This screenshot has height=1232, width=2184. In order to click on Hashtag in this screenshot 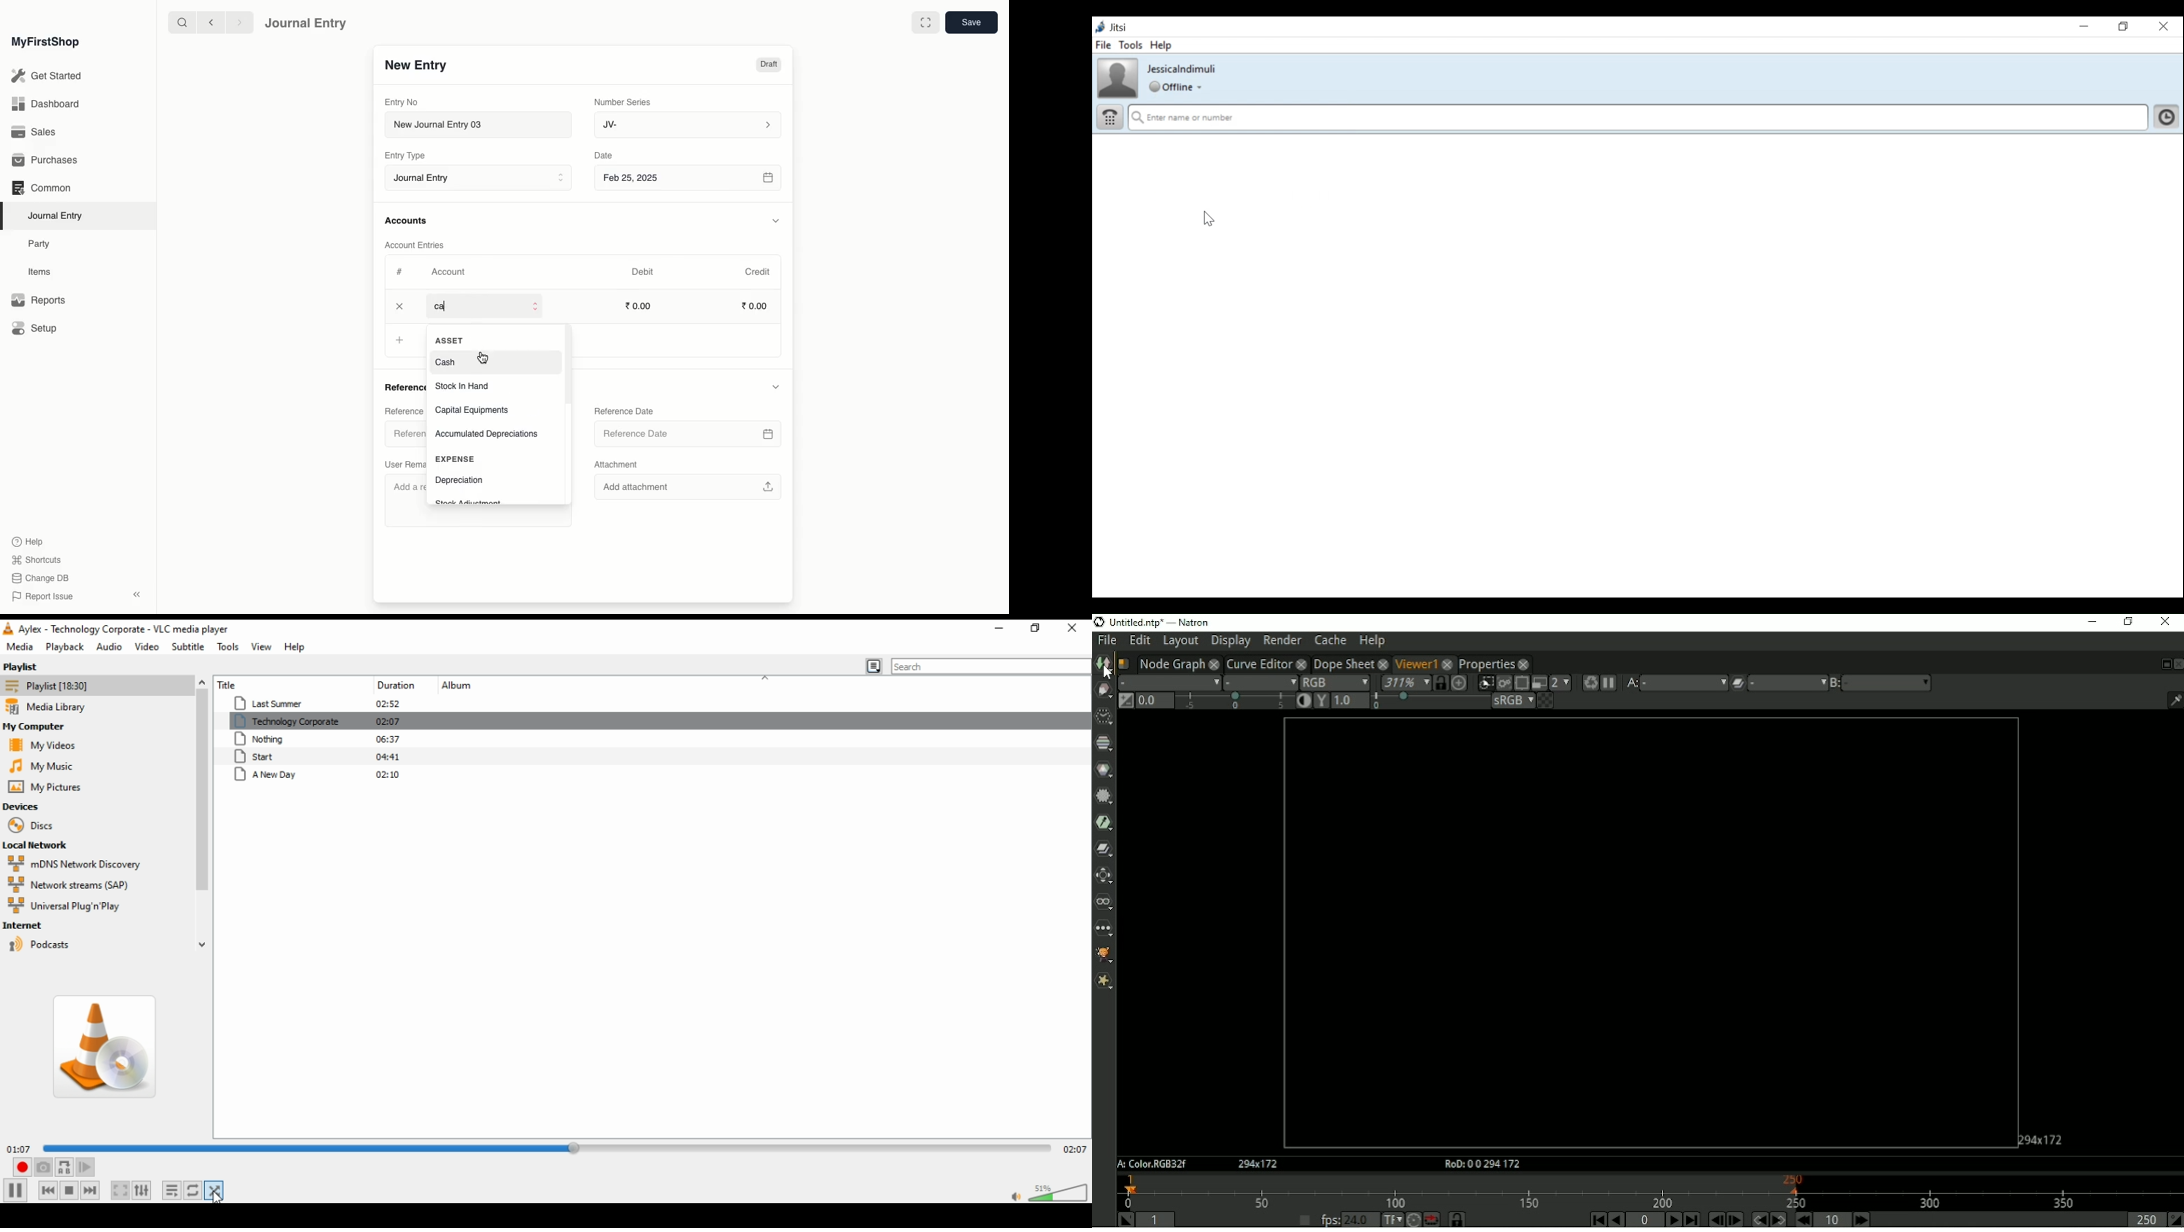, I will do `click(402, 273)`.